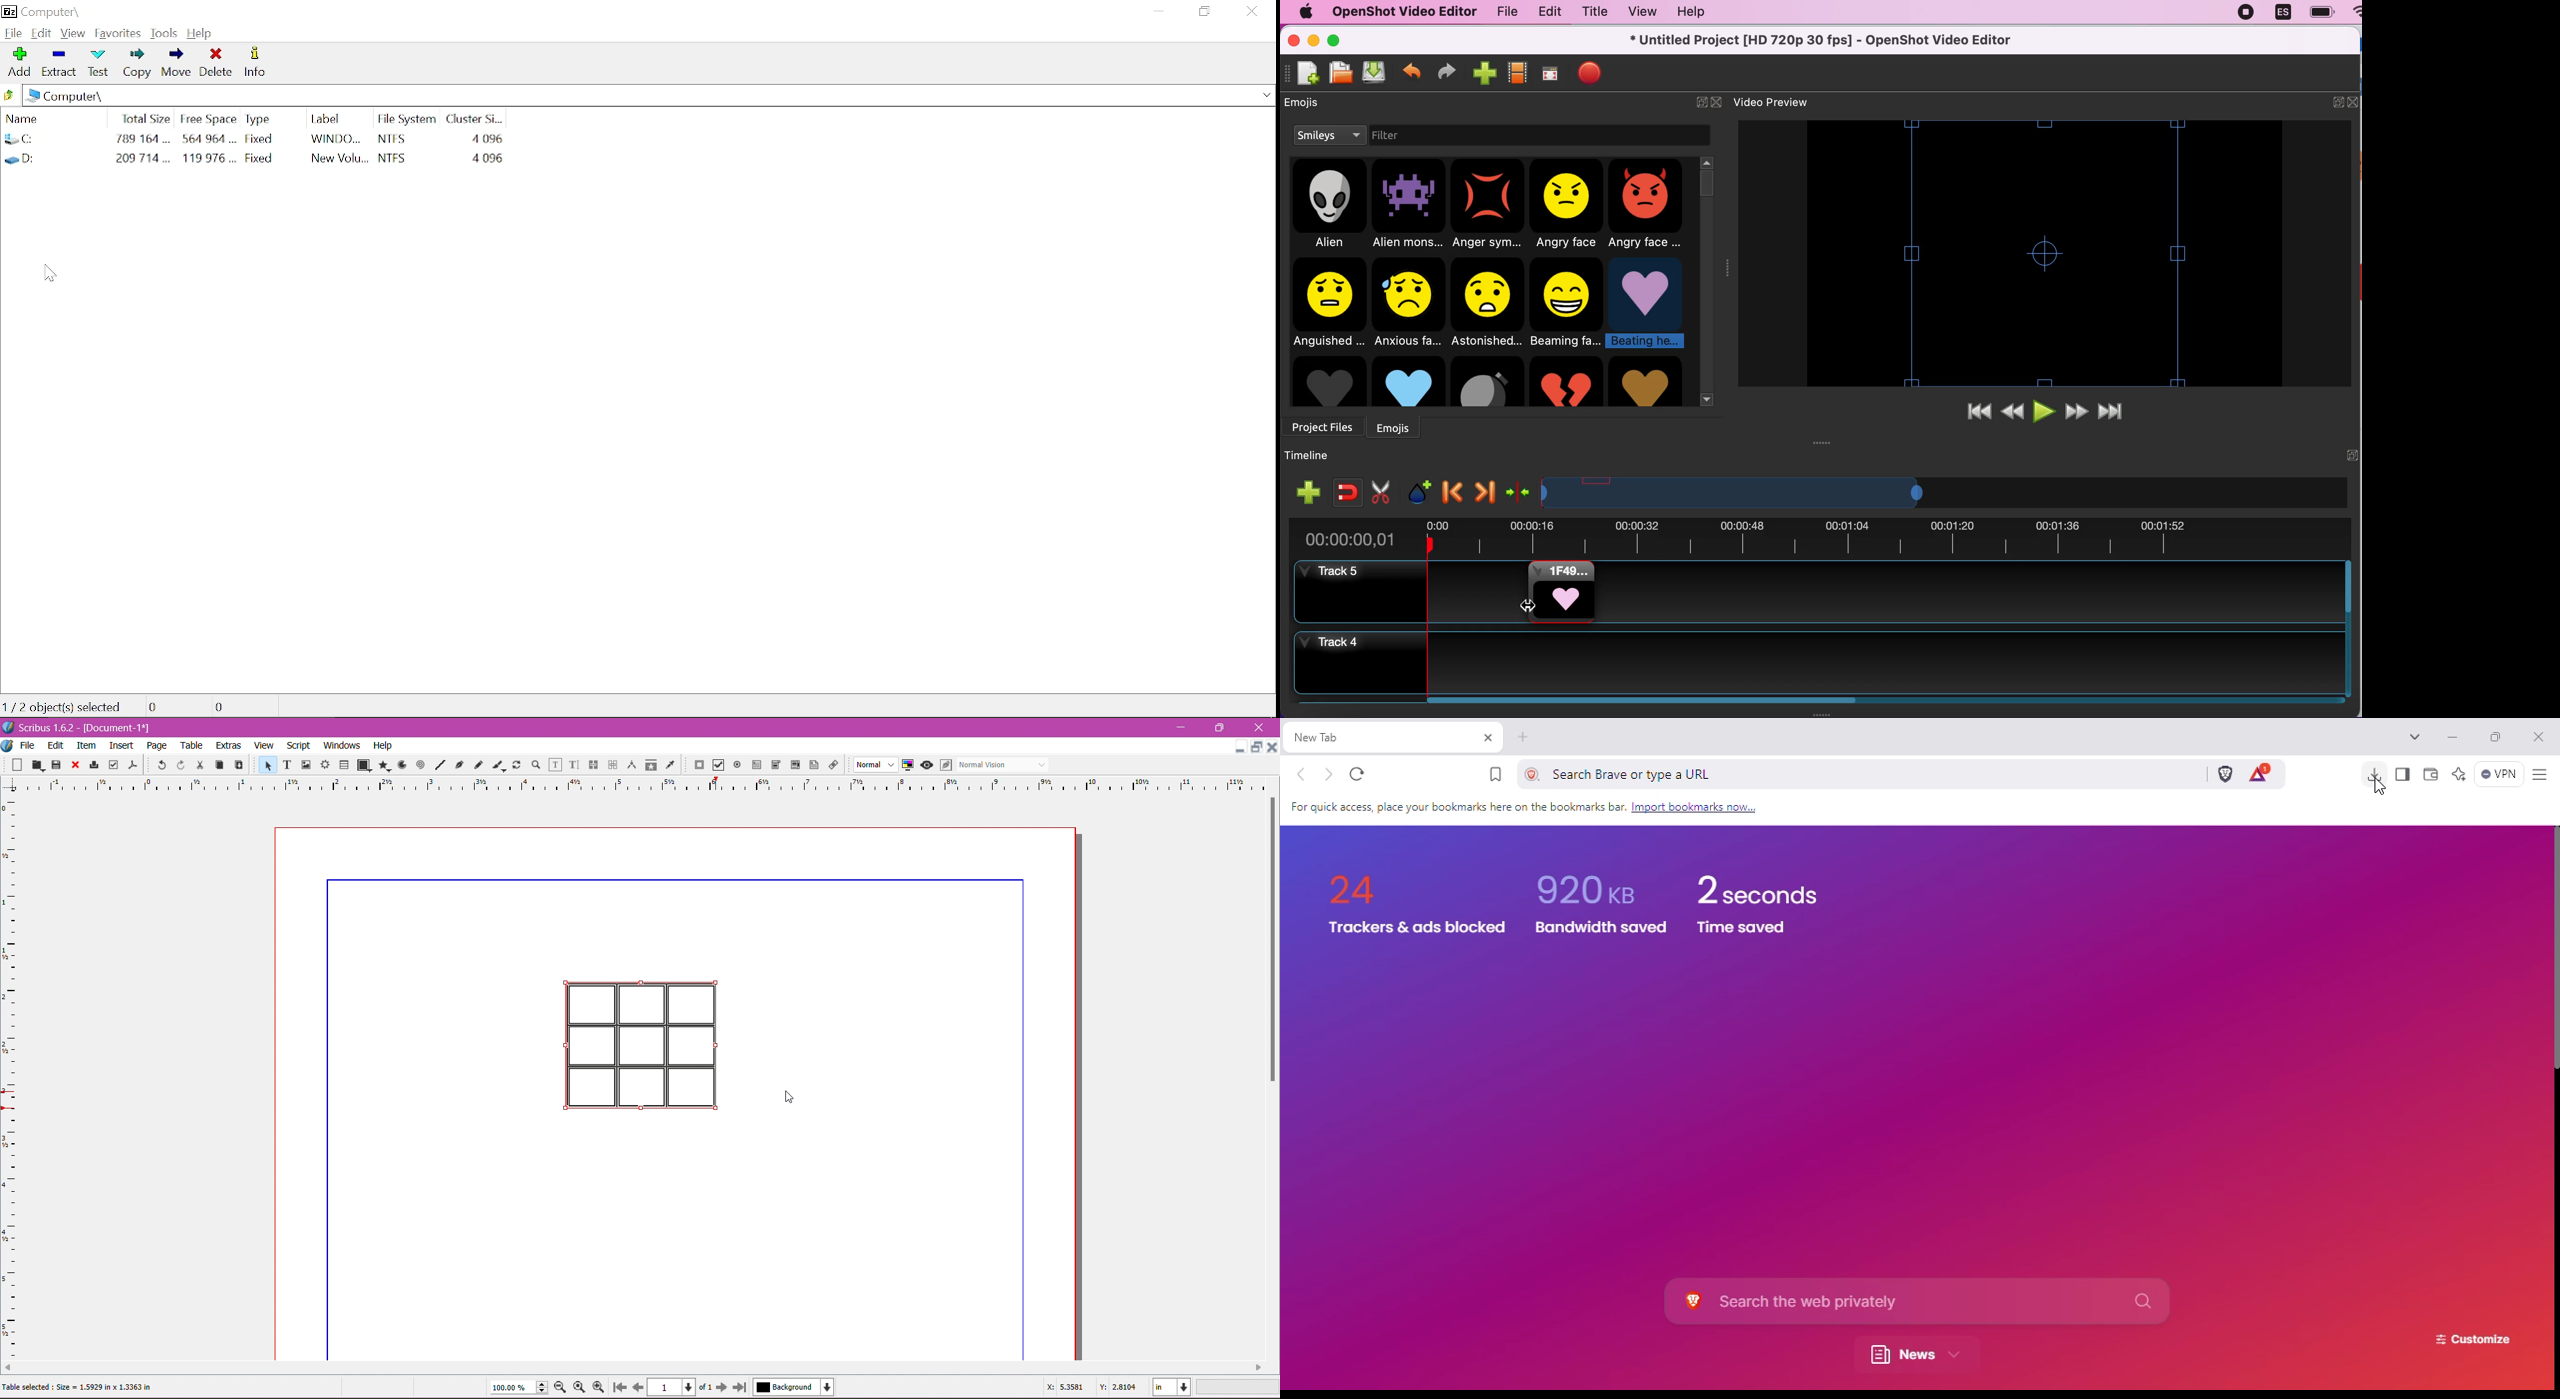  What do you see at coordinates (478, 765) in the screenshot?
I see `Freehand Line` at bounding box center [478, 765].